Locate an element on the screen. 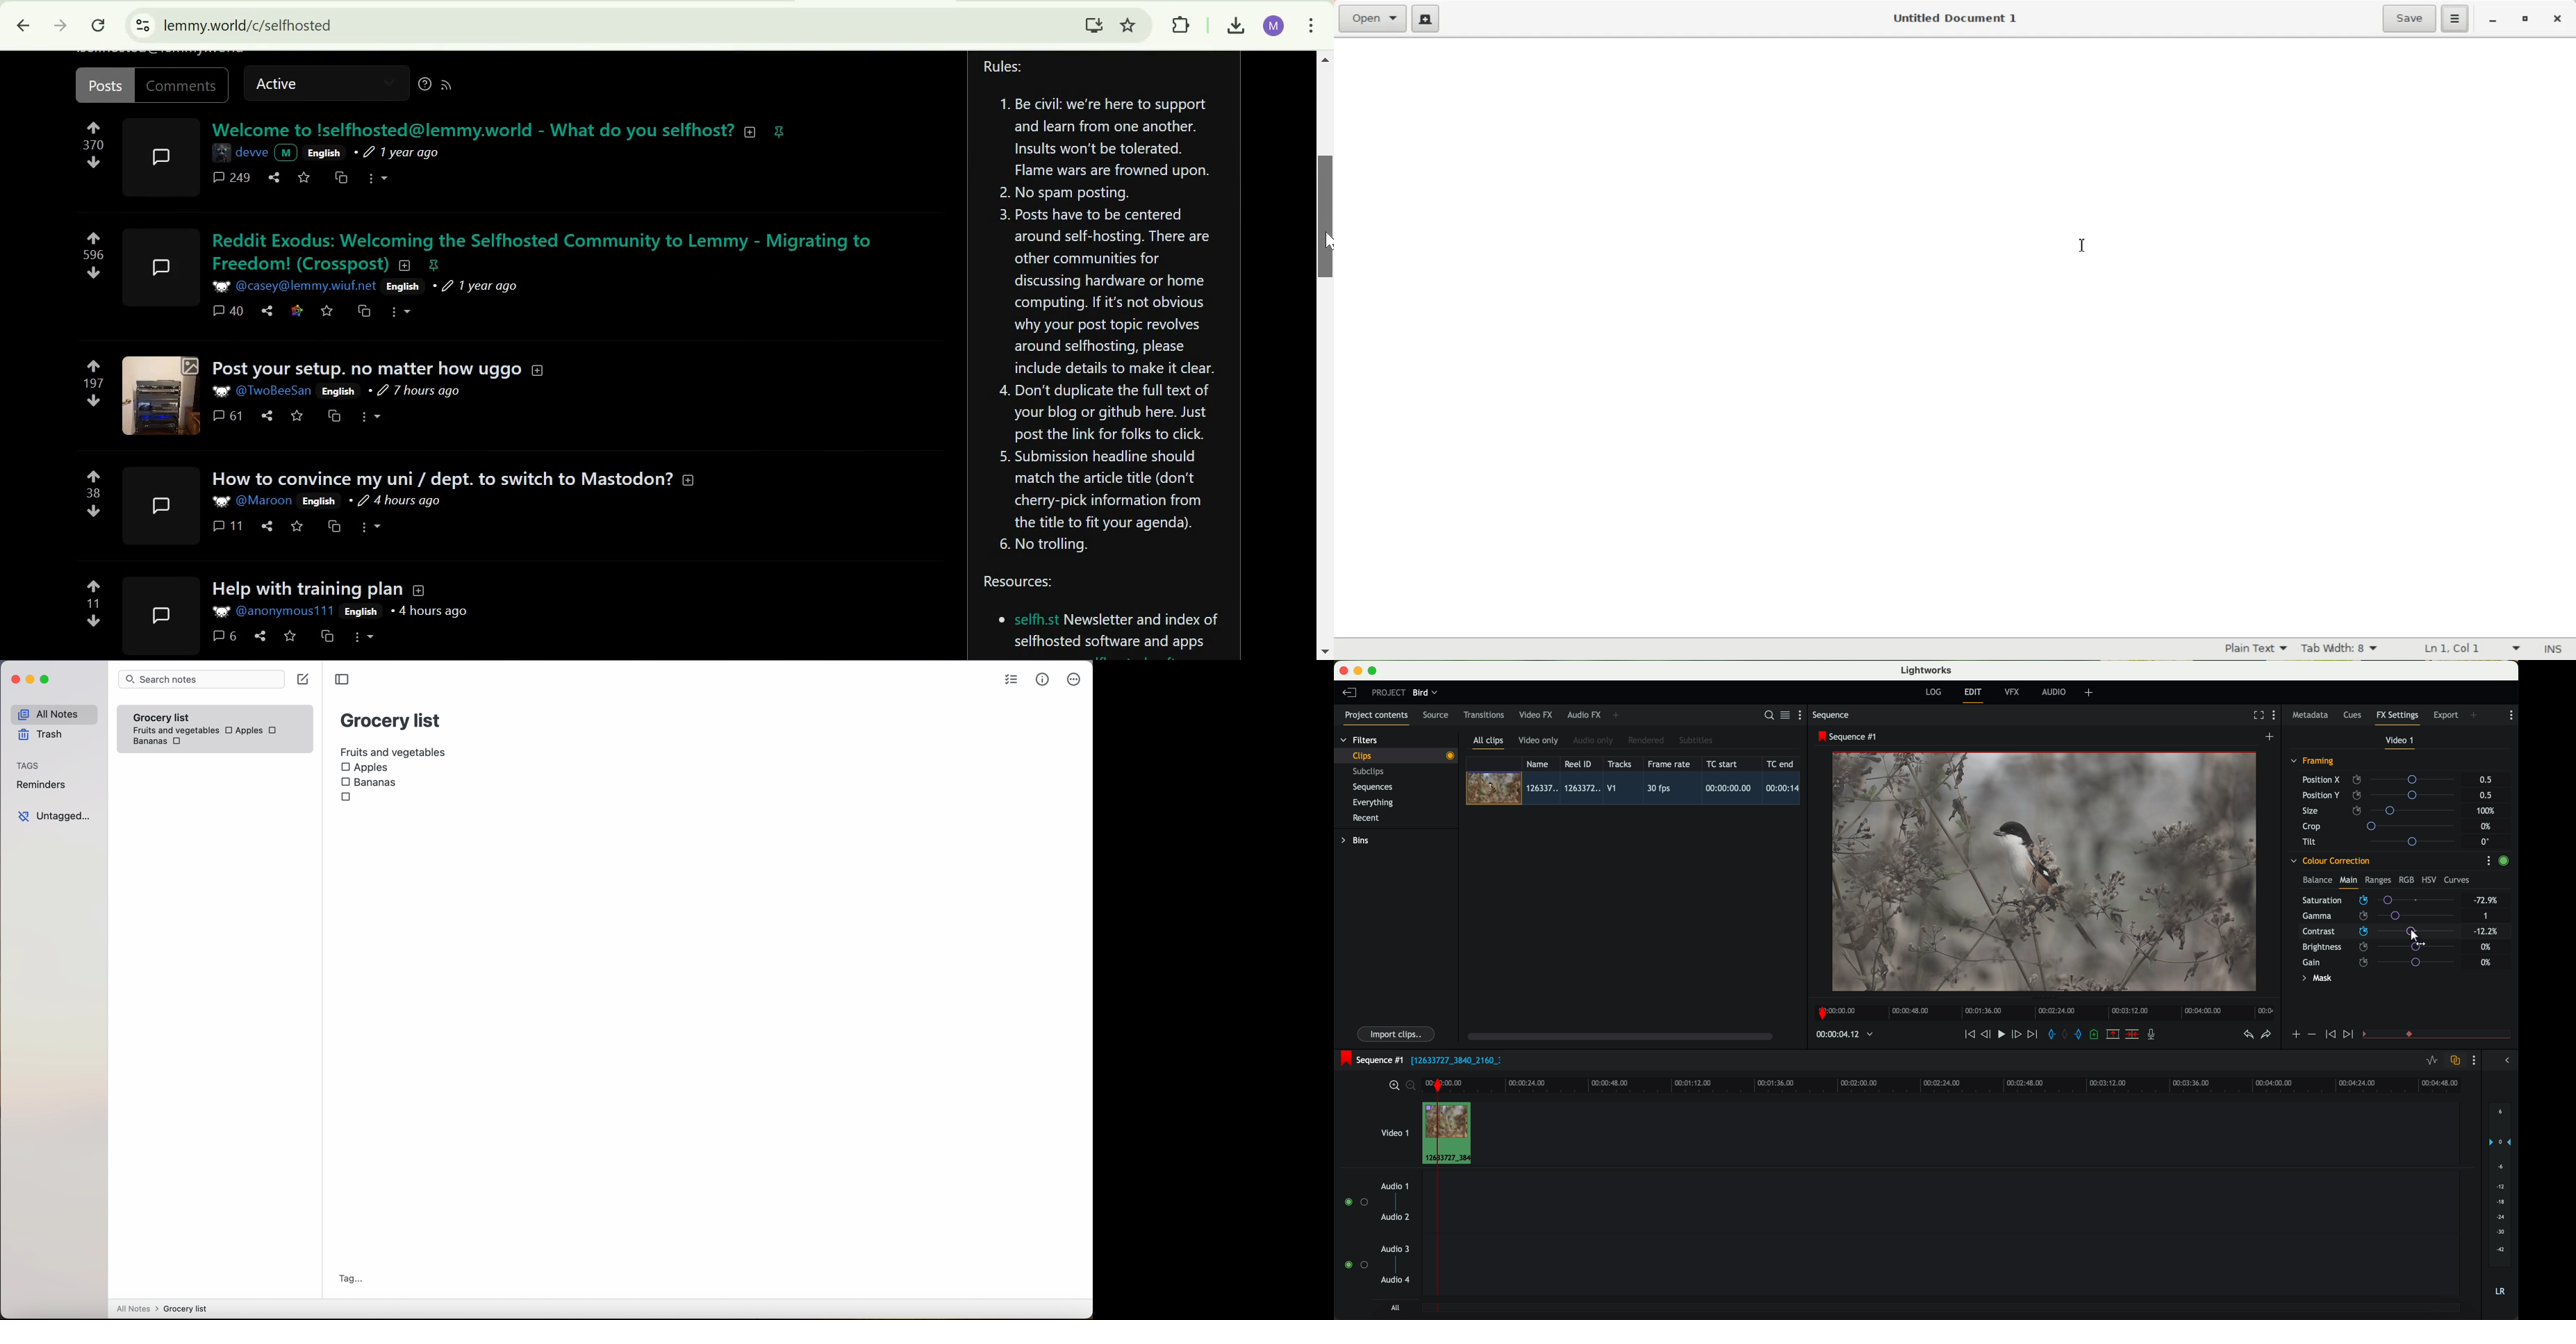 The height and width of the screenshot is (1344, 2576). picture is located at coordinates (219, 502).